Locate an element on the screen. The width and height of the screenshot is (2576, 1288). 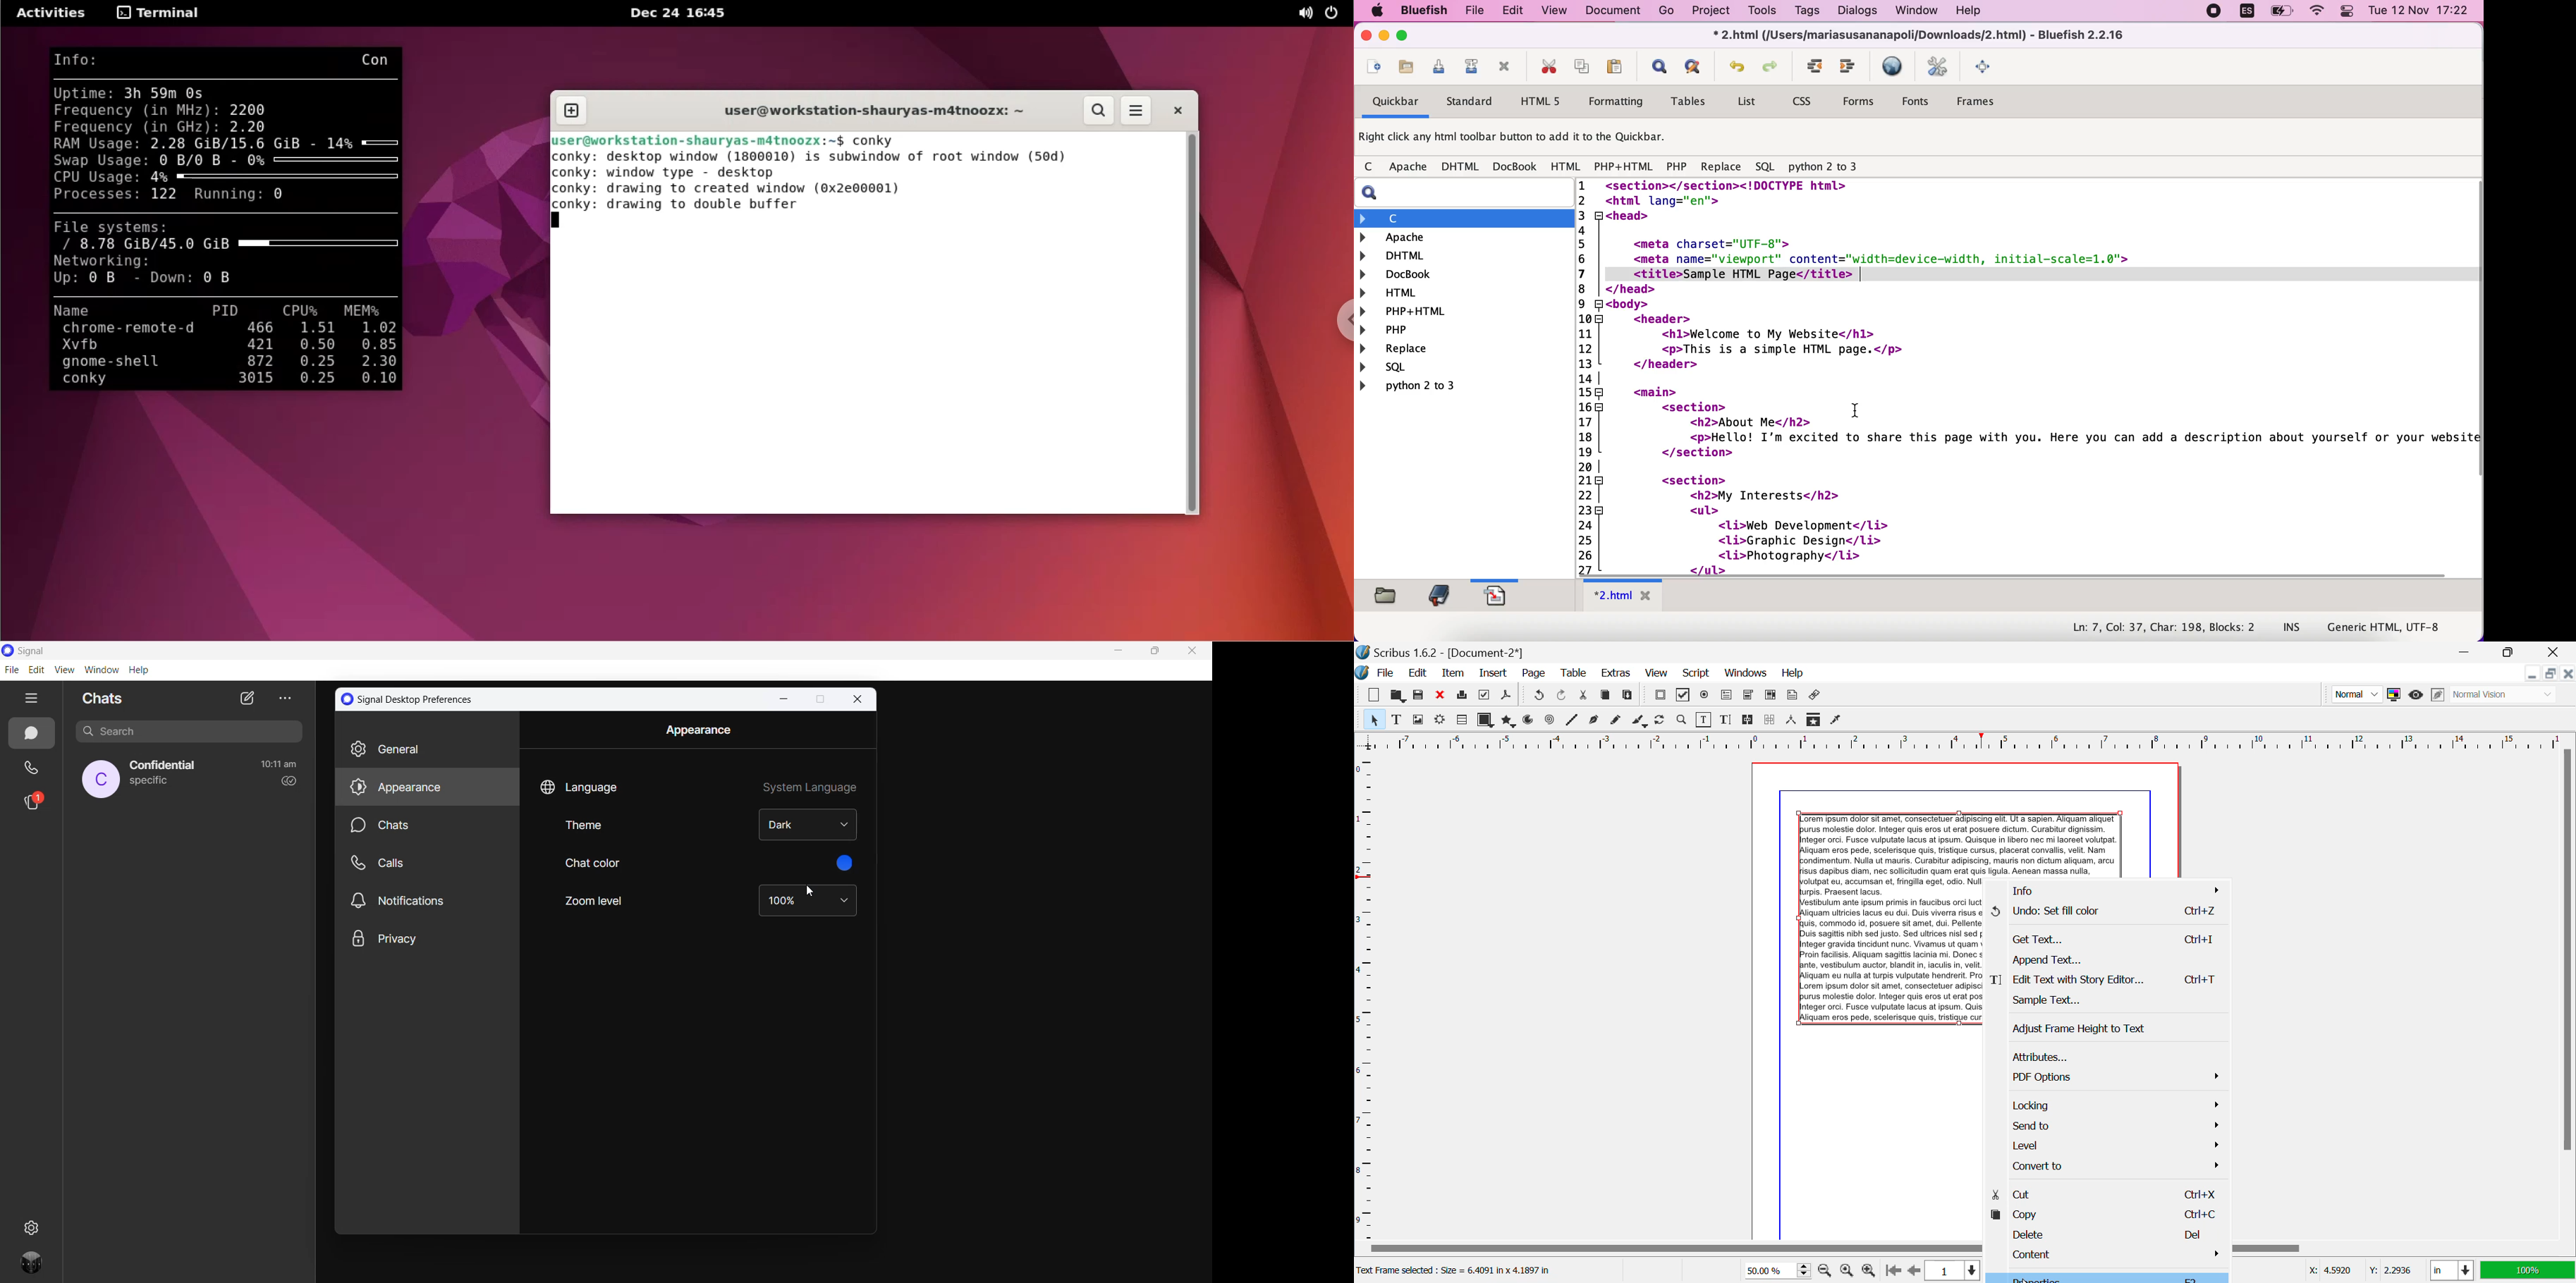
standard is located at coordinates (1476, 100).